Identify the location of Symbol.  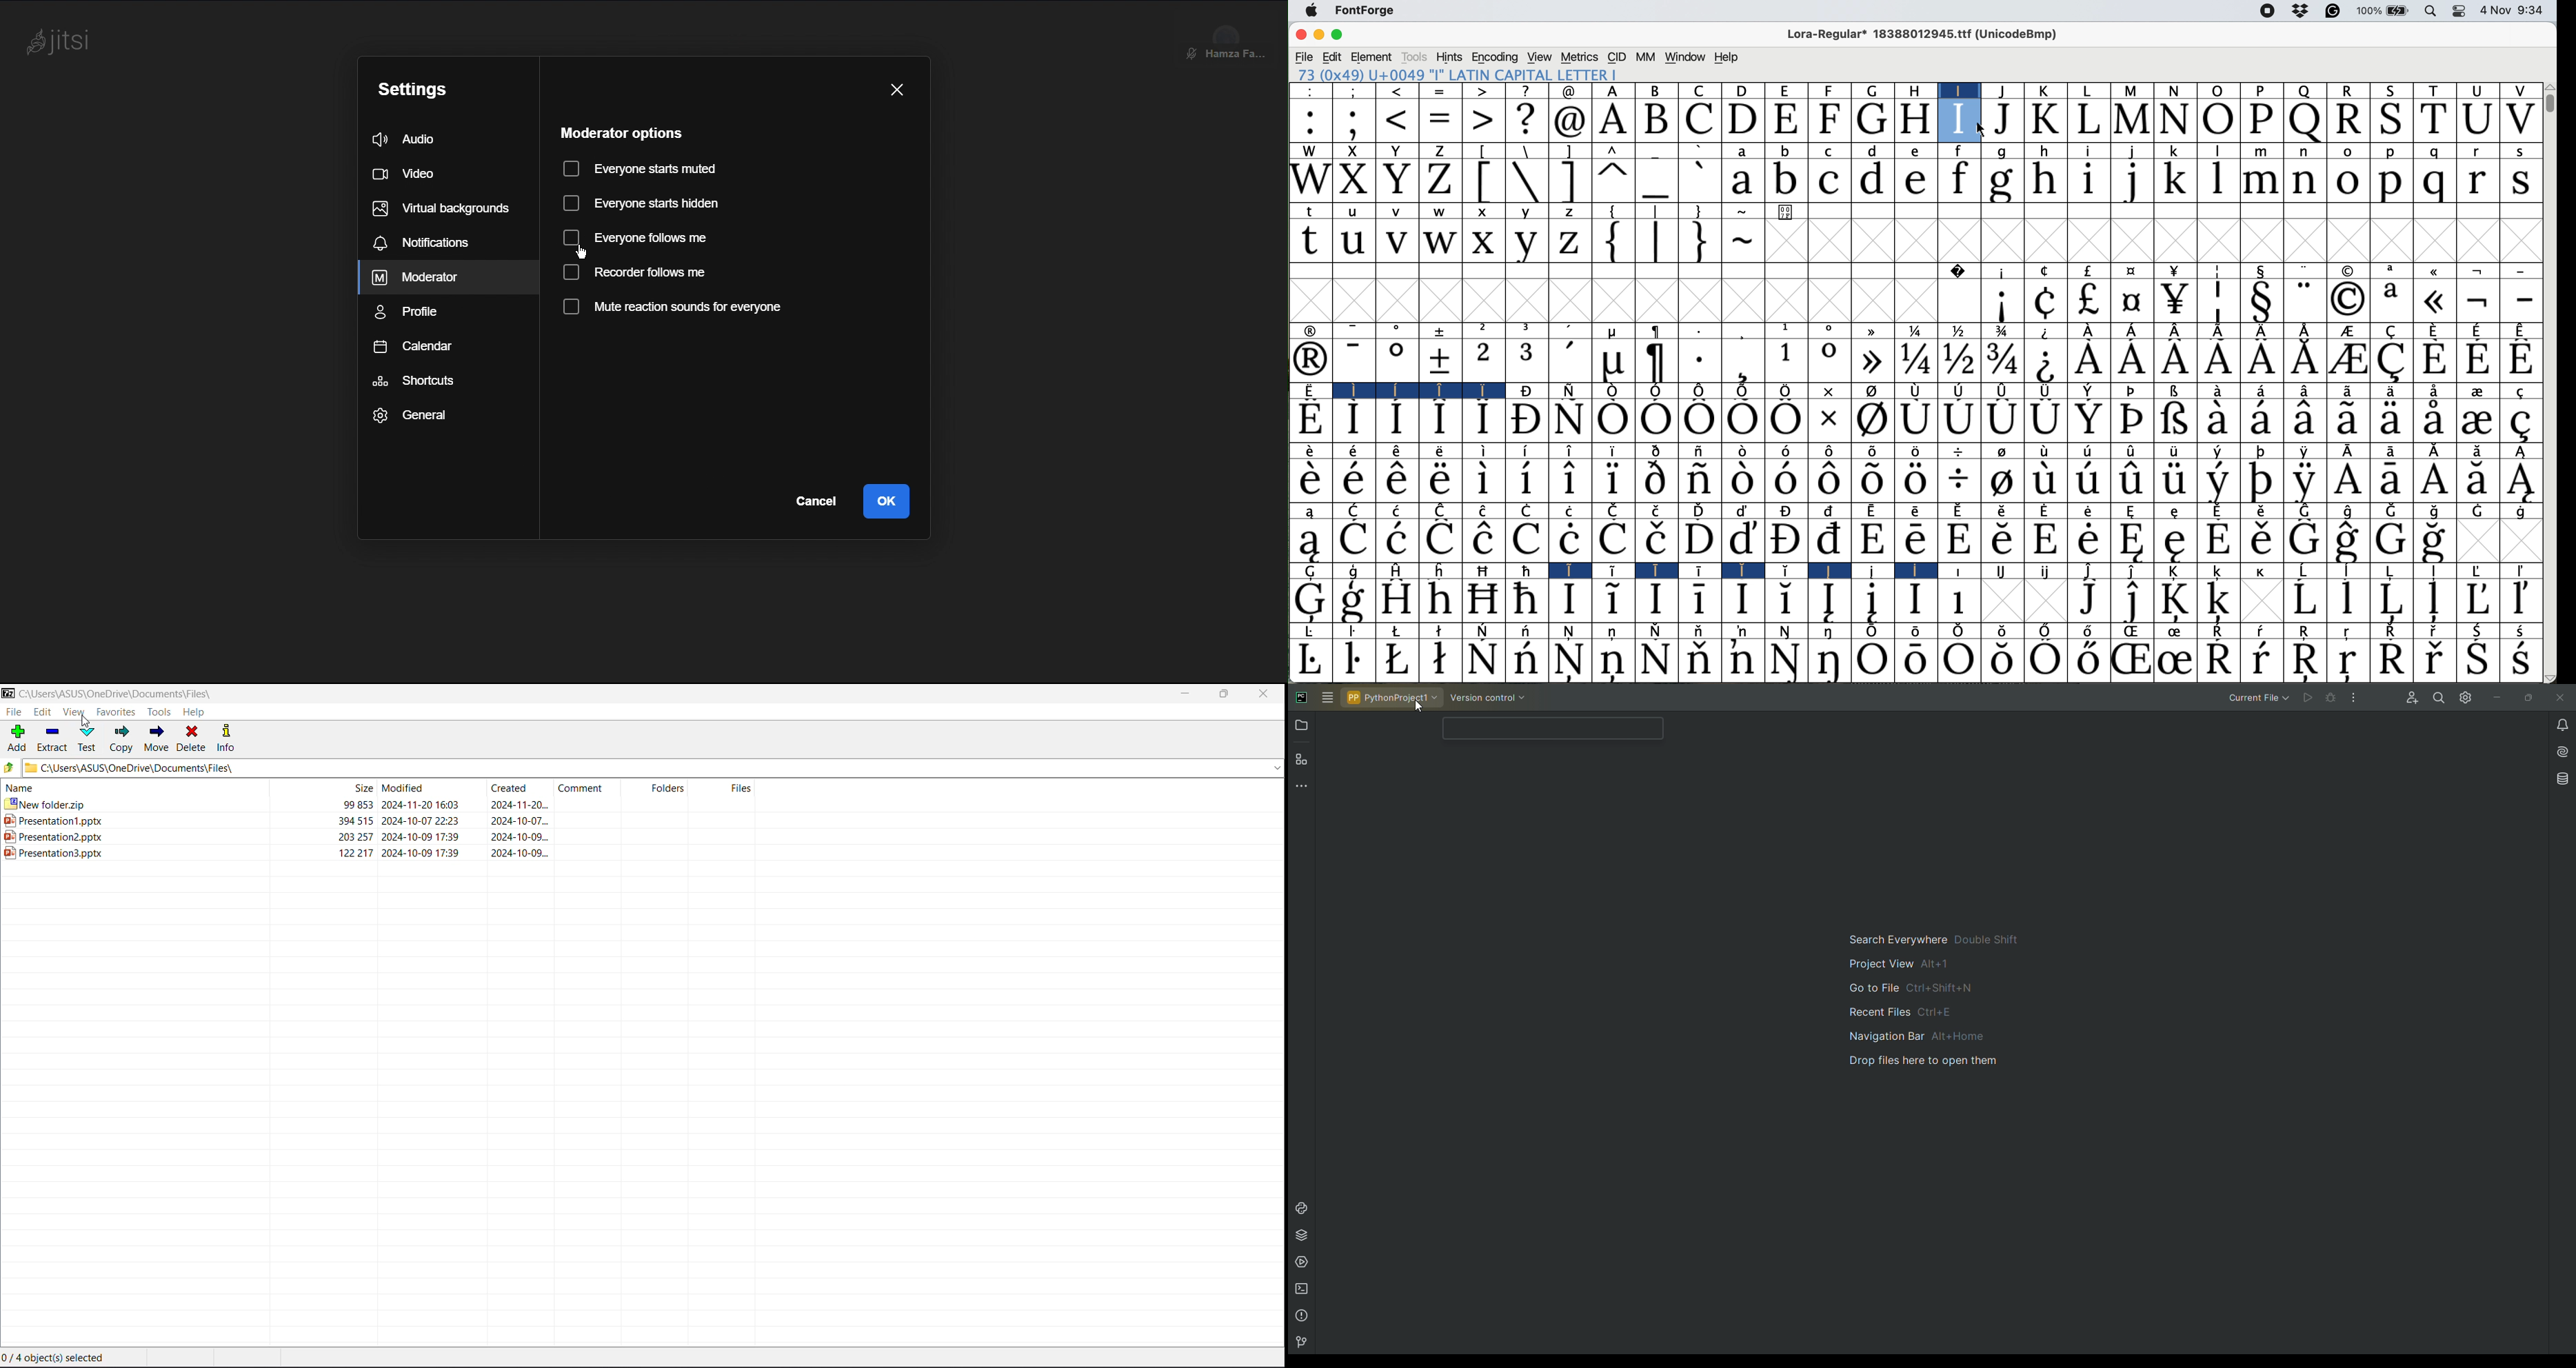
(1656, 630).